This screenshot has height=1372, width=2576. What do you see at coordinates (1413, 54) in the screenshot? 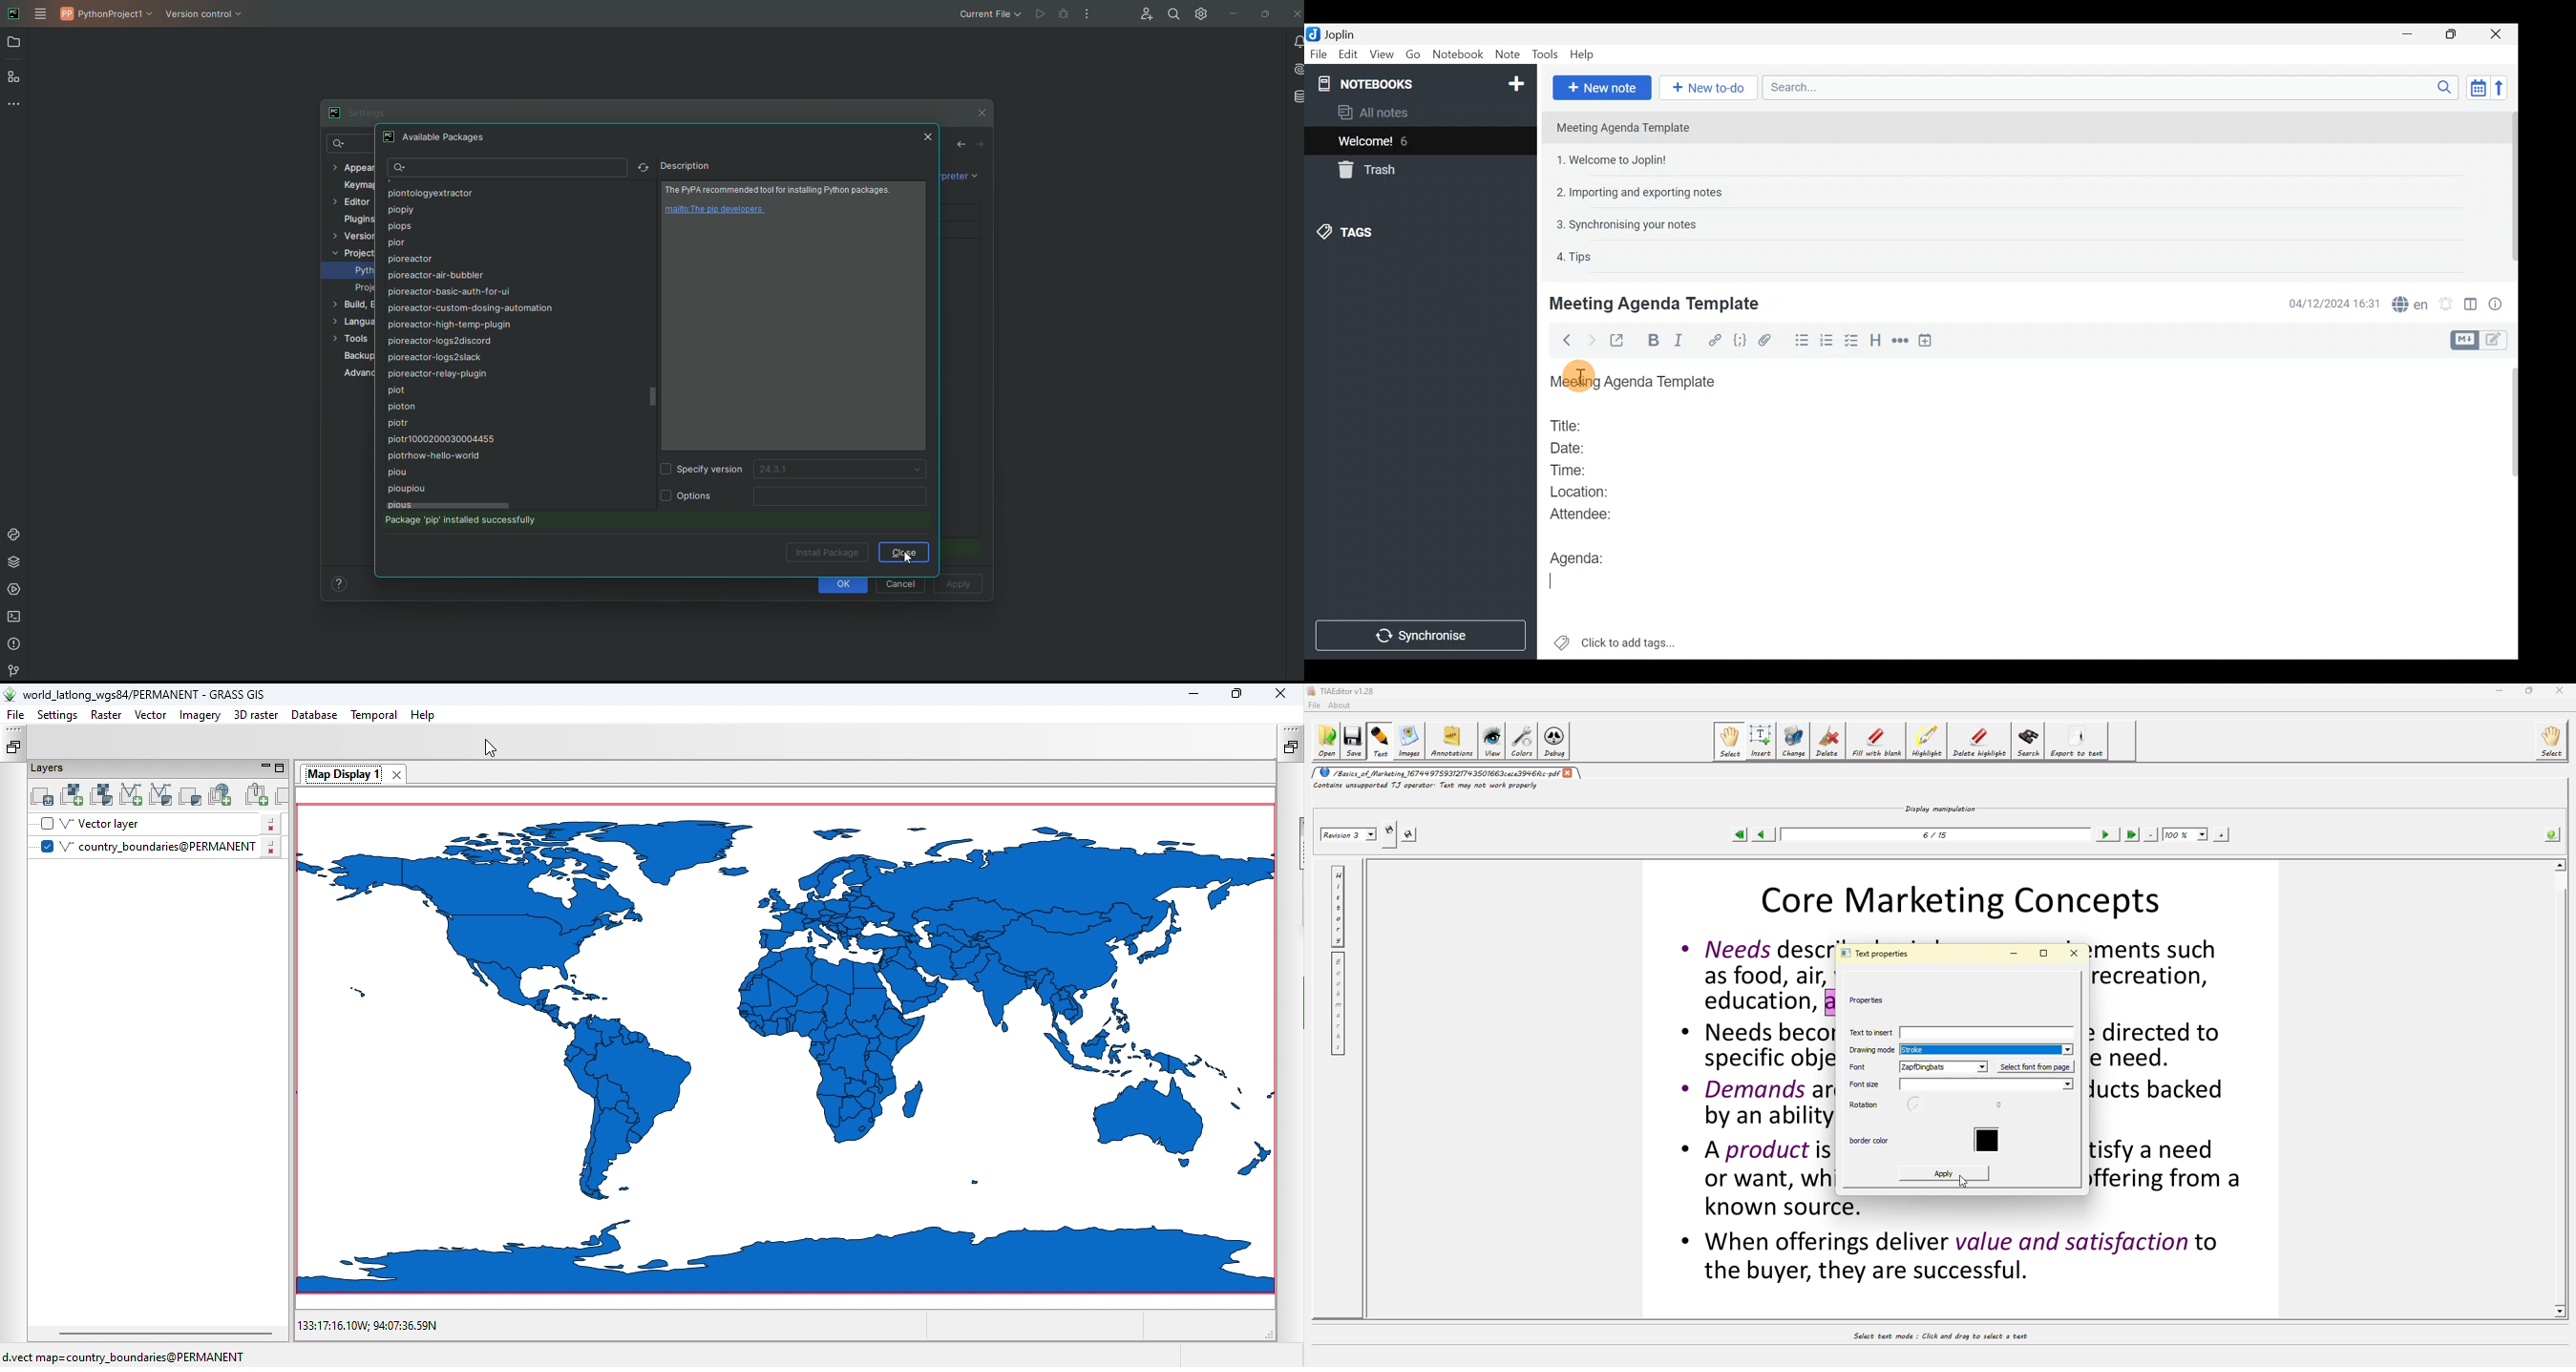
I see `Go` at bounding box center [1413, 54].